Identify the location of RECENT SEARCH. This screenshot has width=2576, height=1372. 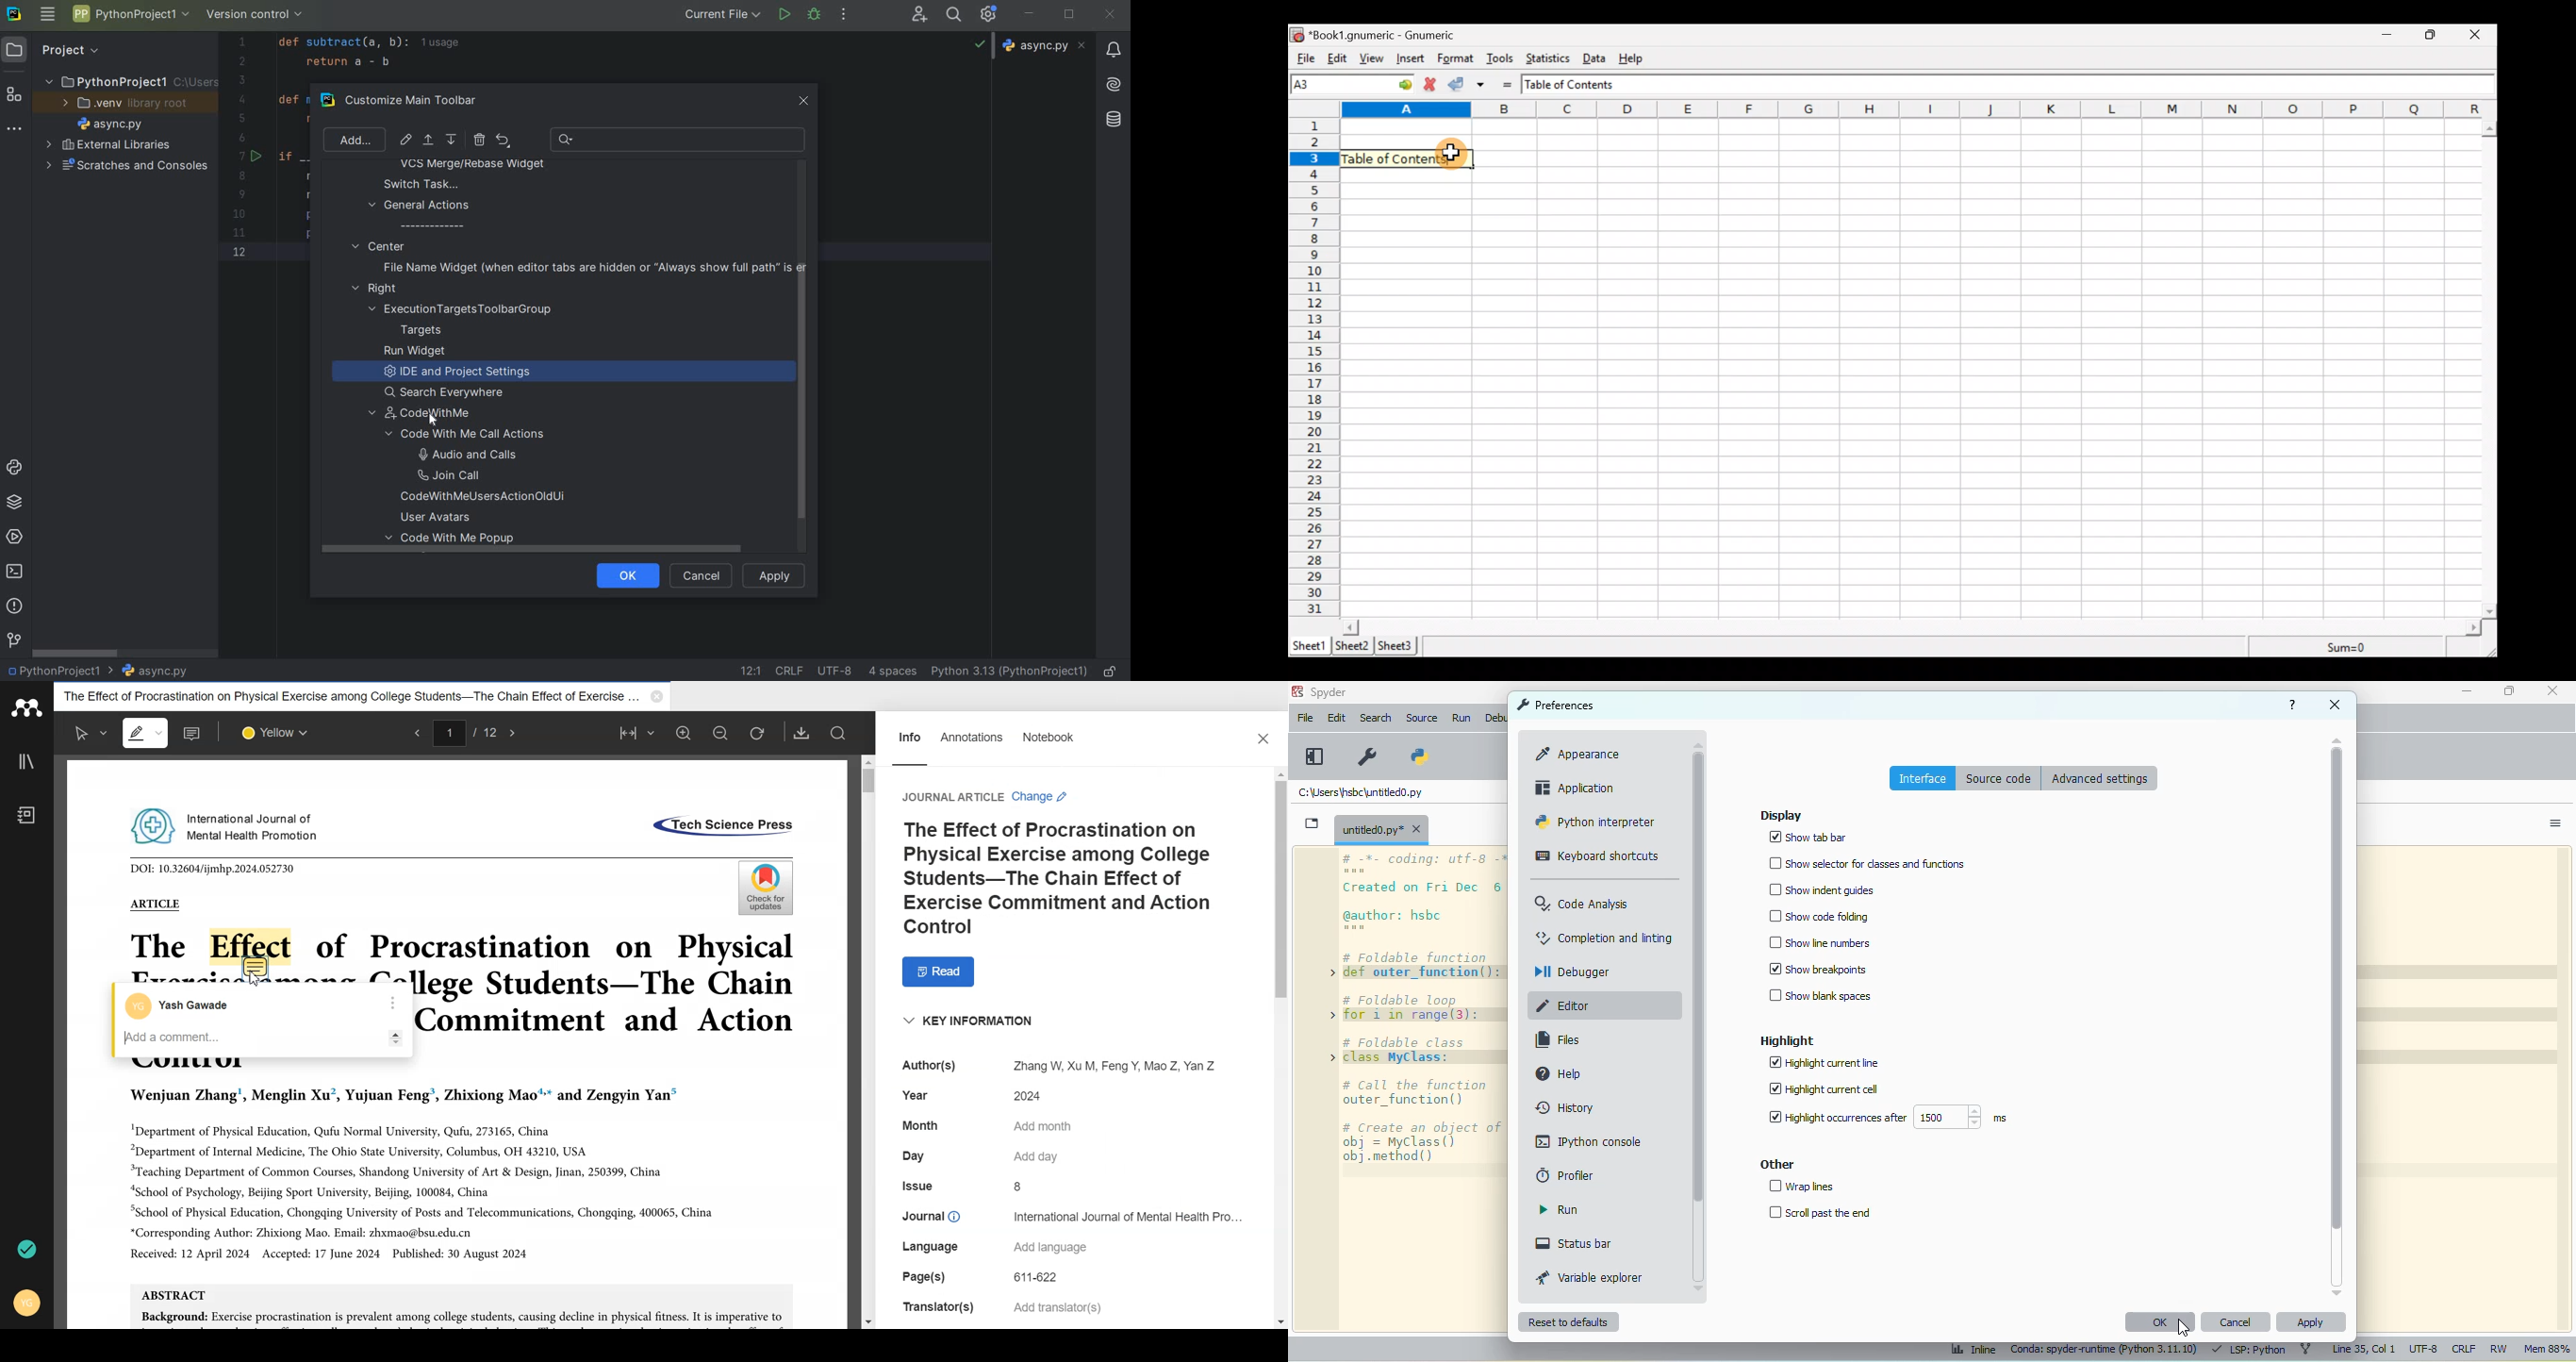
(679, 139).